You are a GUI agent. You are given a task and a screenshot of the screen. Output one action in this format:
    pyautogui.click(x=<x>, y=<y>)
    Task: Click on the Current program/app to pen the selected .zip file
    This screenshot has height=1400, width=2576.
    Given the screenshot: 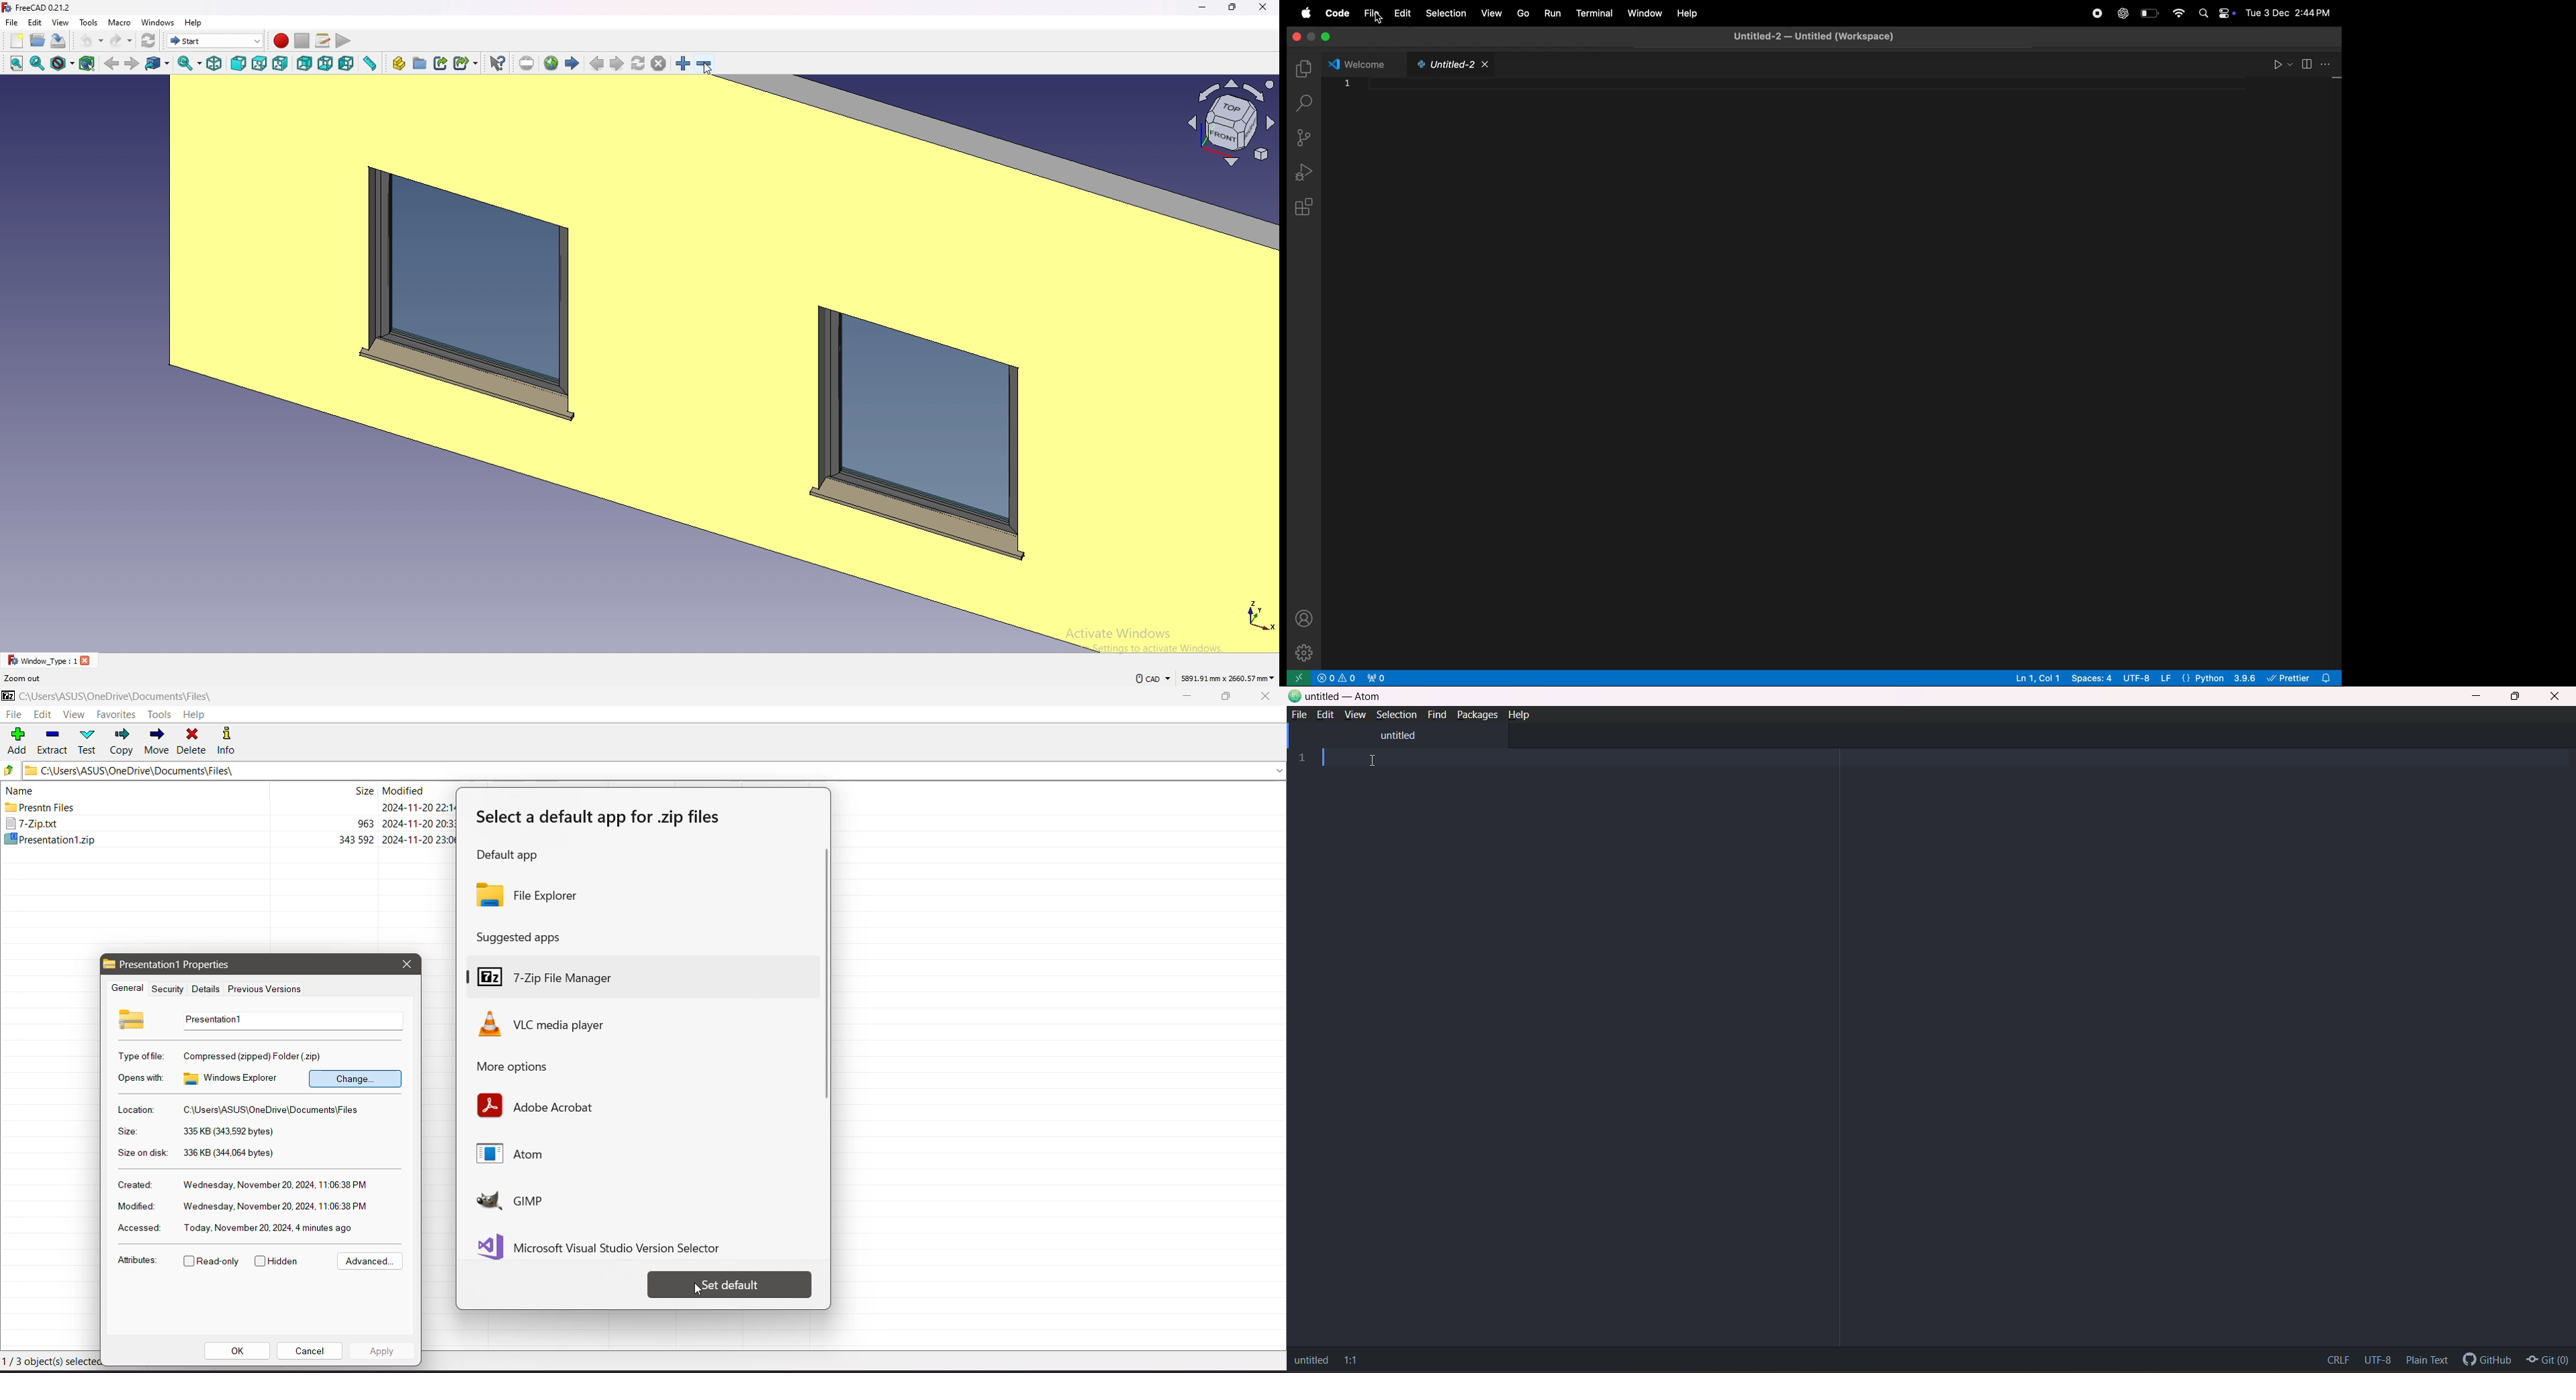 What is the action you would take?
    pyautogui.click(x=235, y=1078)
    